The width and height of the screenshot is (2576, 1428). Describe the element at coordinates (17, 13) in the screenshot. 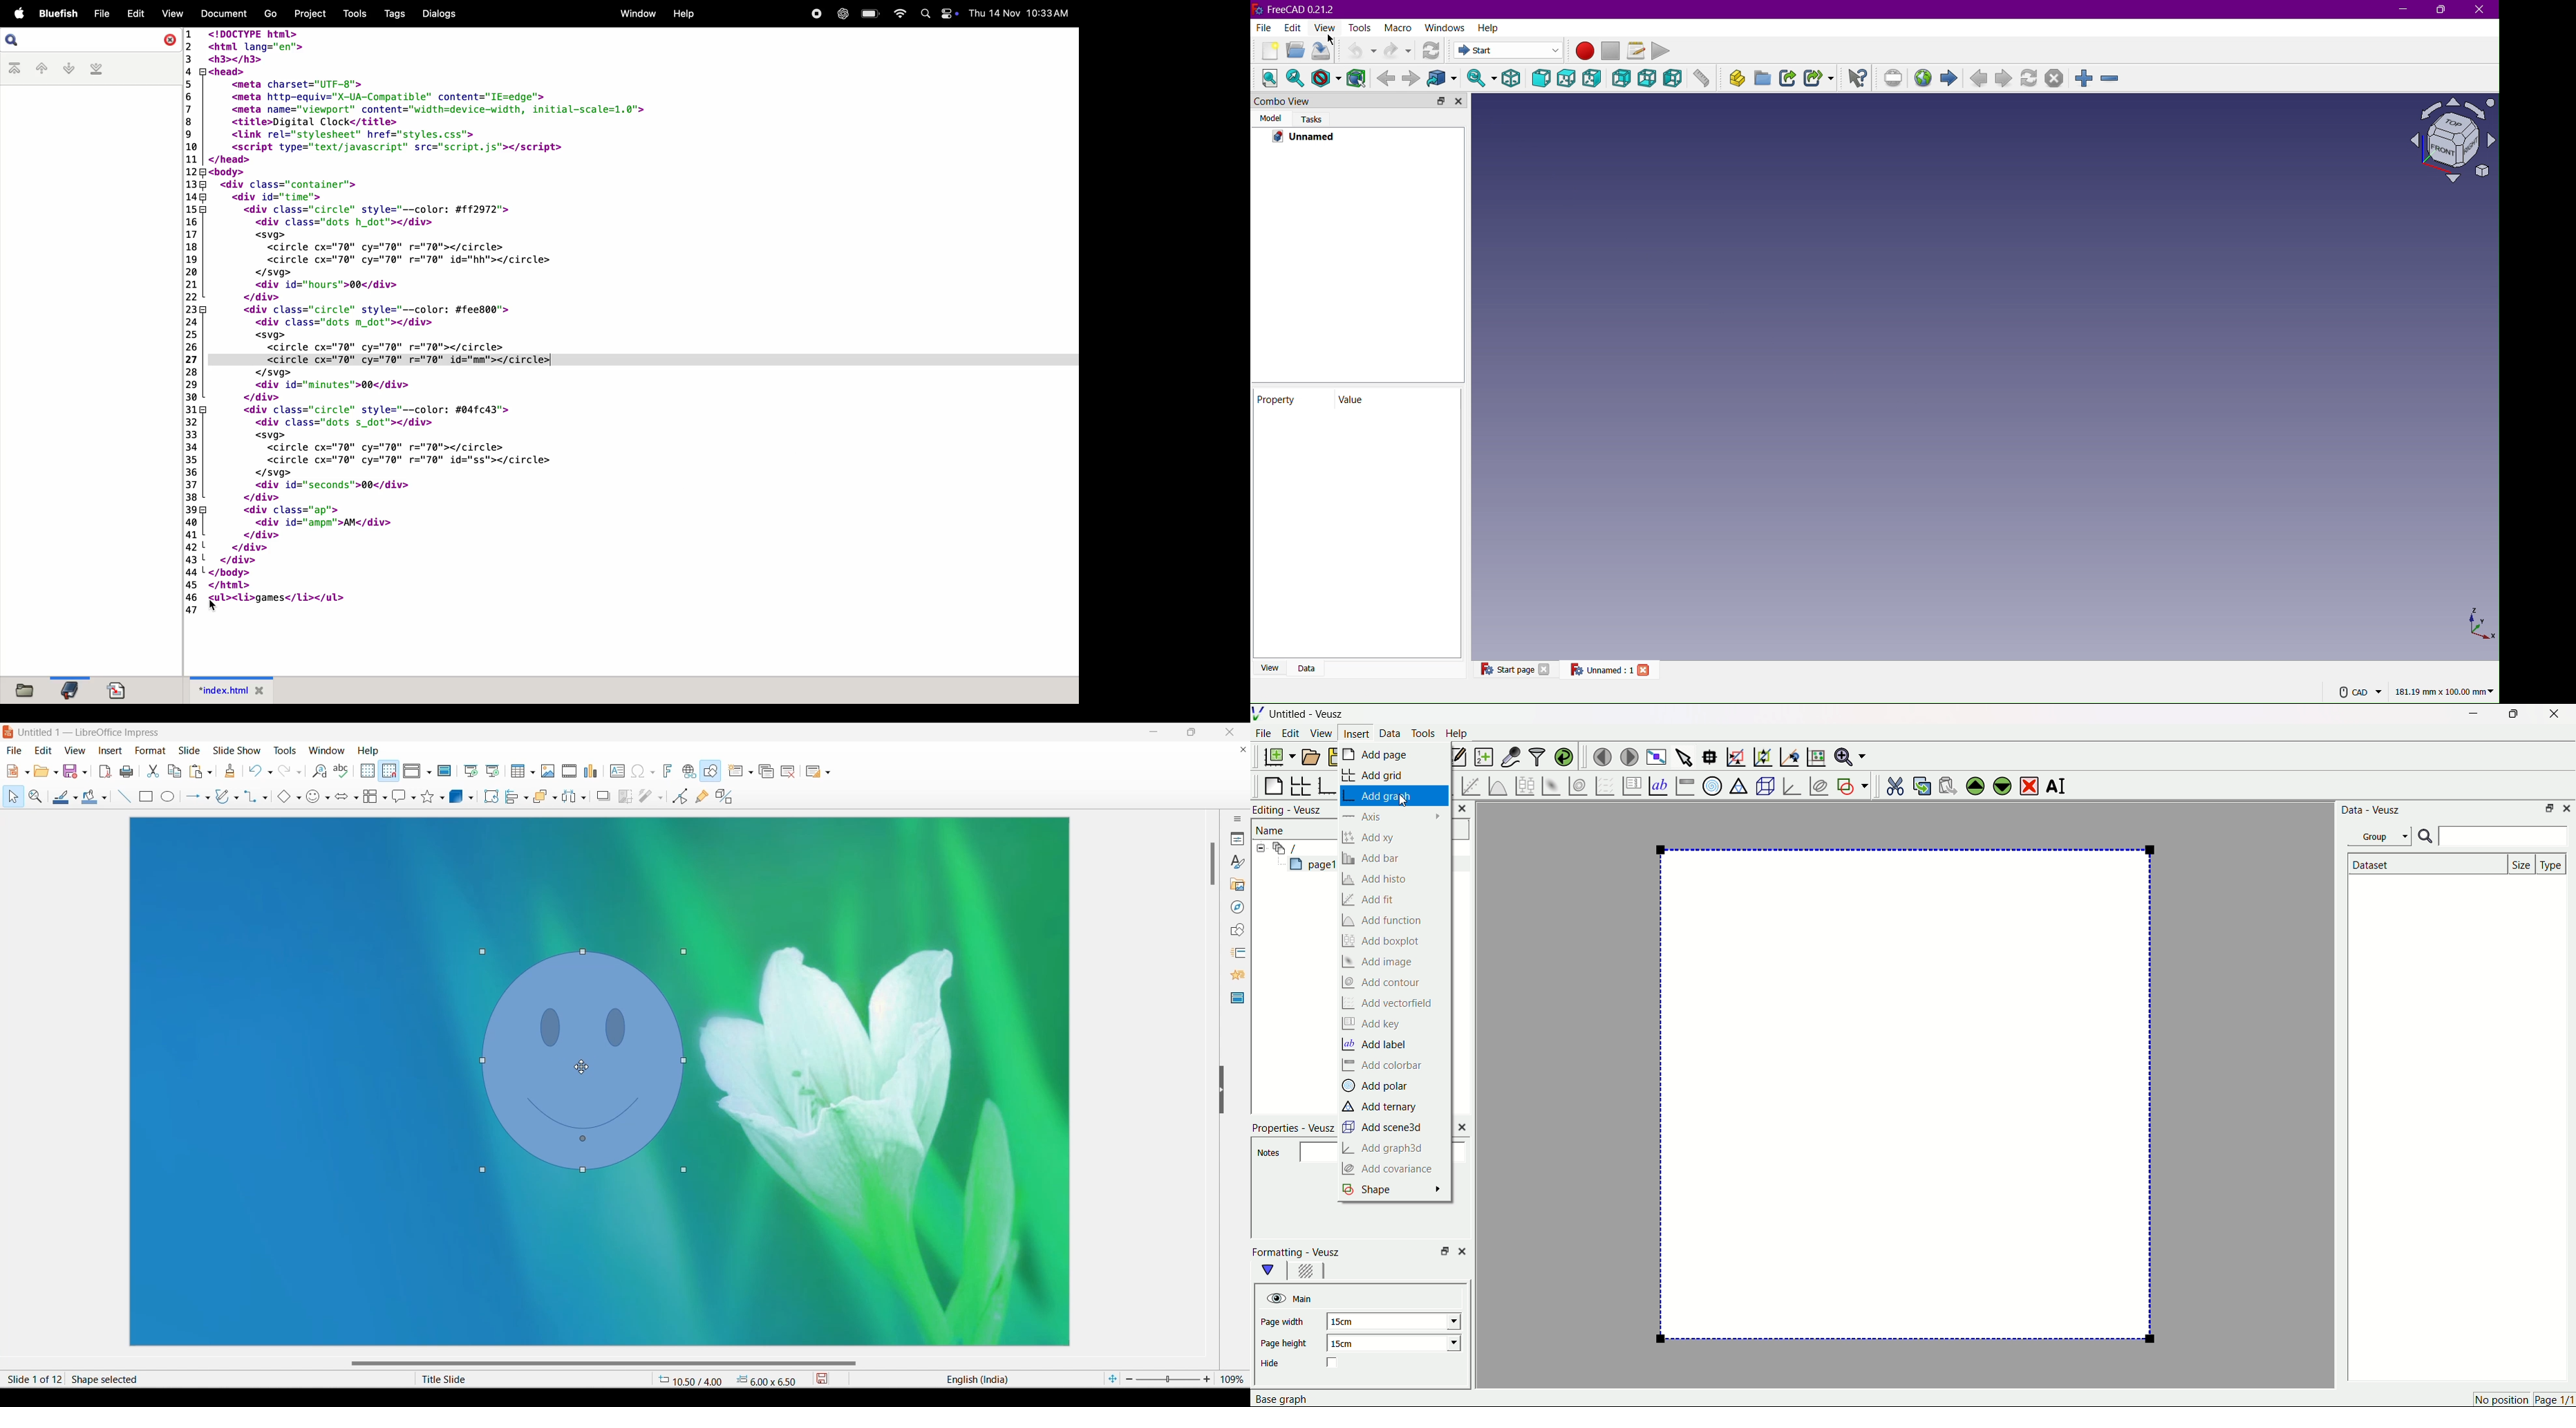

I see `Apple menu` at that location.